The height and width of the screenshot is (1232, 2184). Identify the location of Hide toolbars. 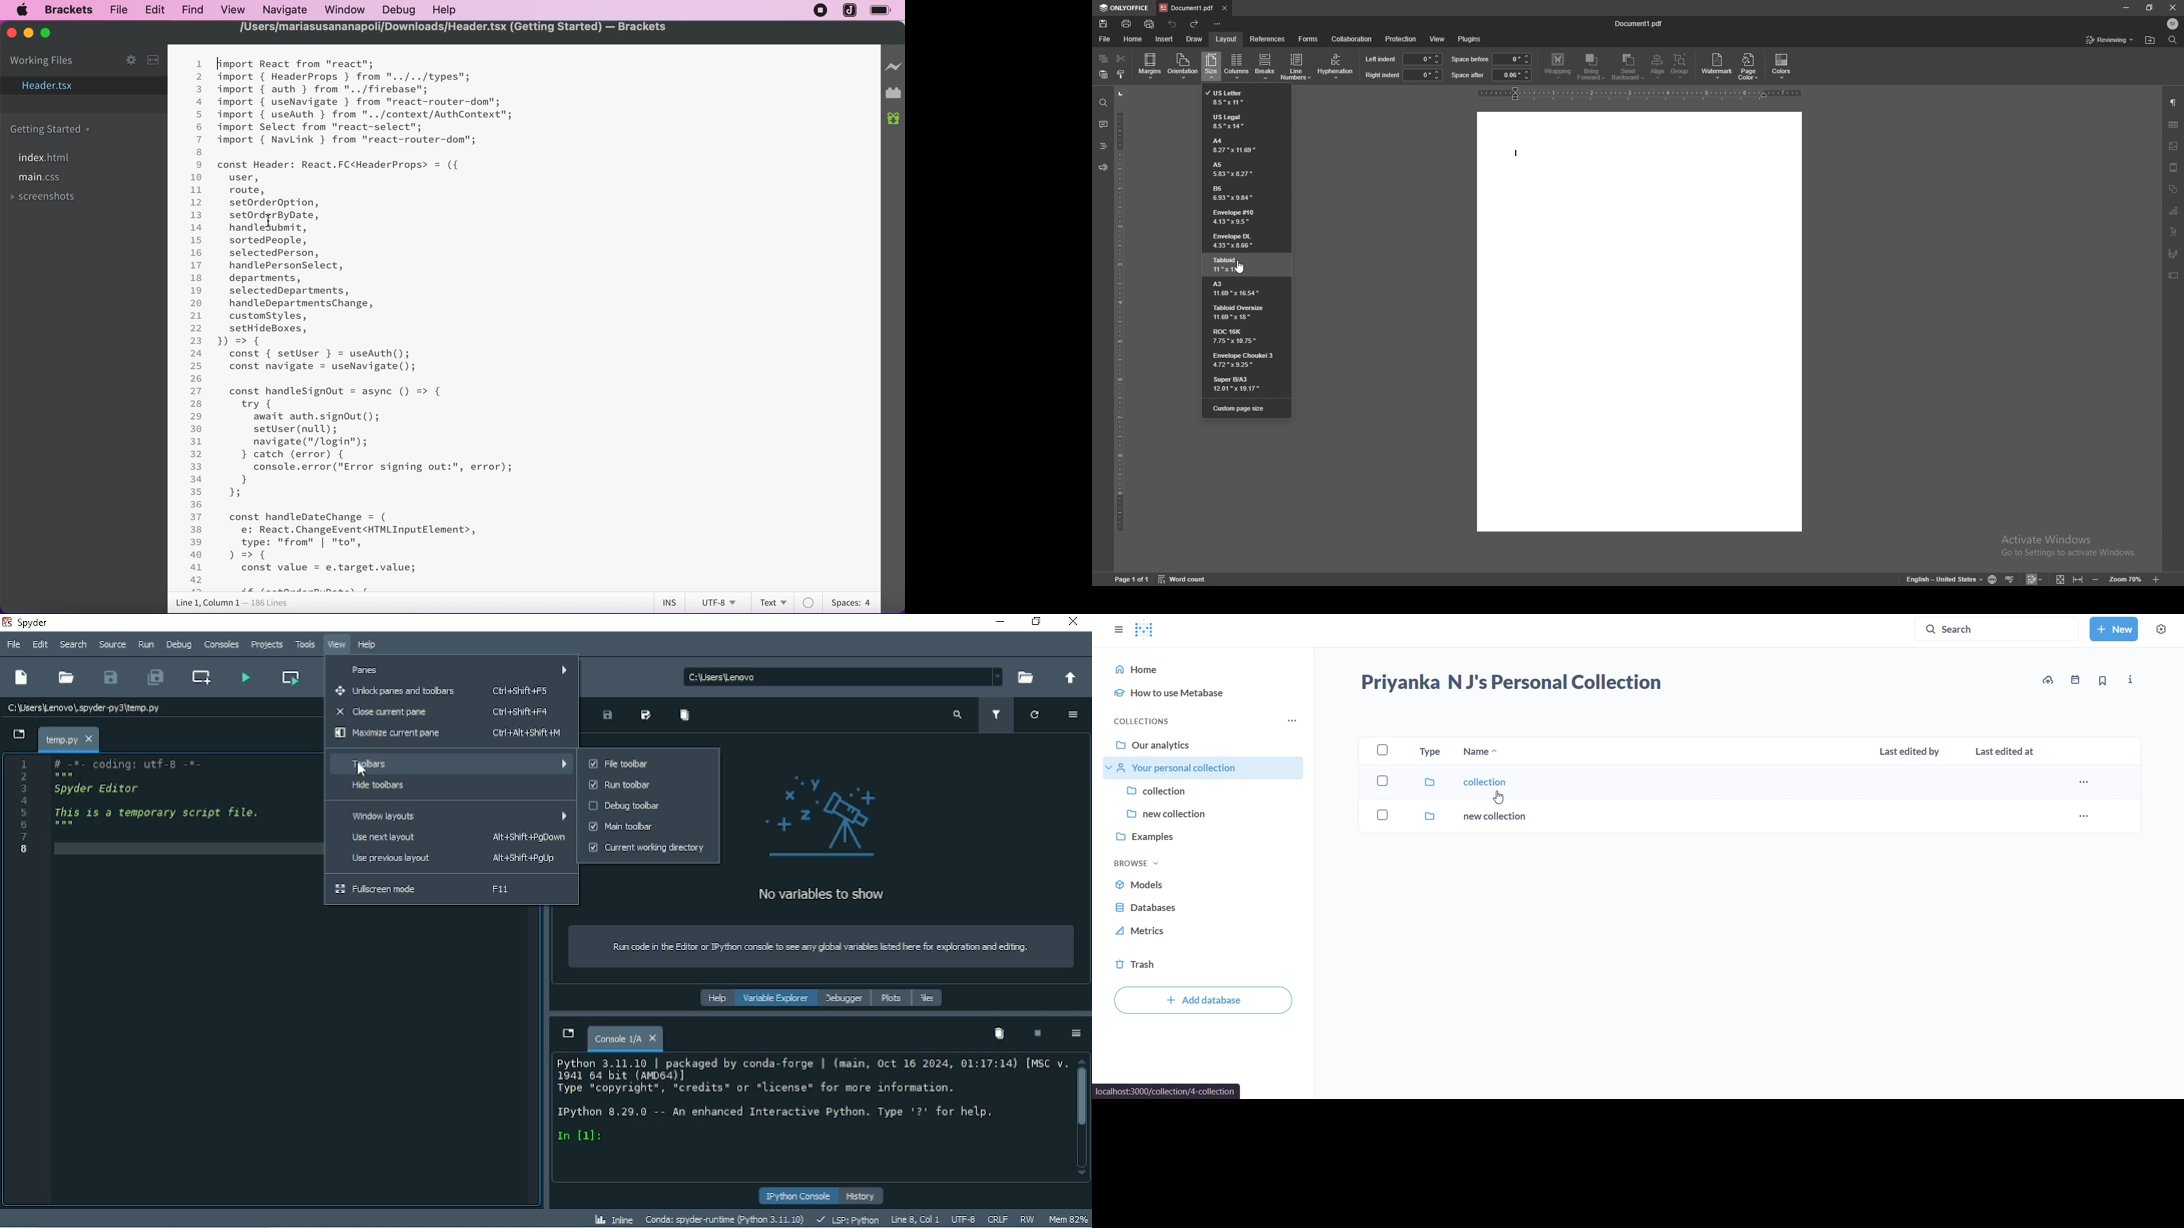
(449, 786).